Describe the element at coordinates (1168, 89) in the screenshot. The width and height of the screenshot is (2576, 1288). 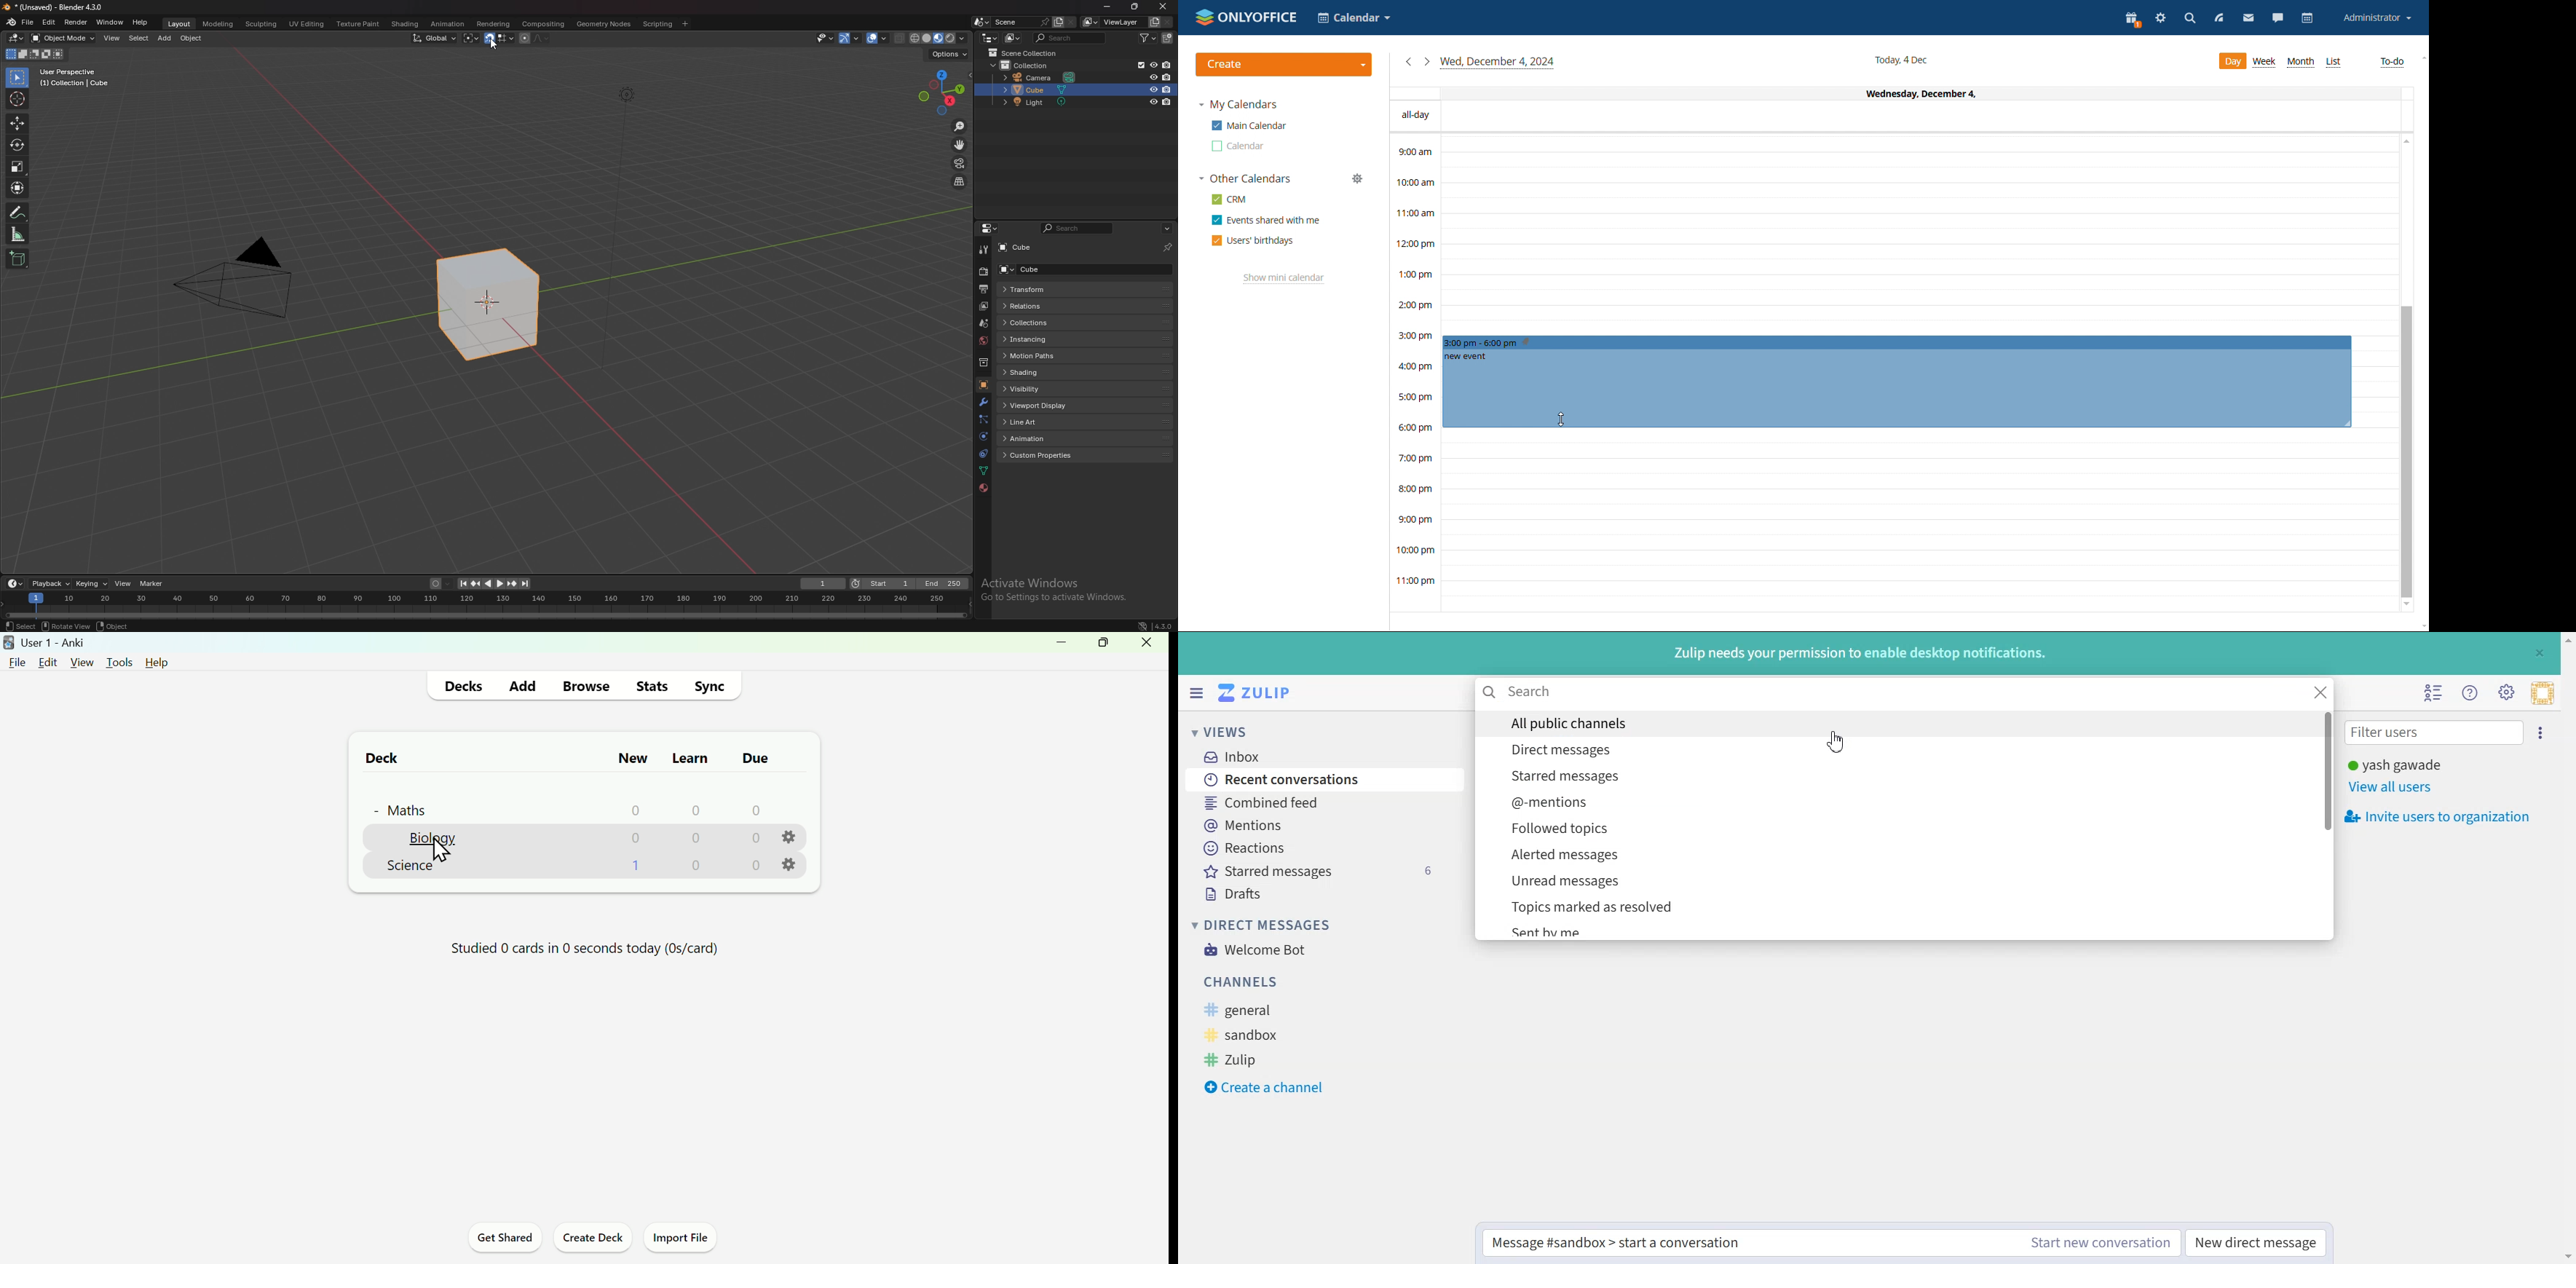
I see `disable in renders` at that location.